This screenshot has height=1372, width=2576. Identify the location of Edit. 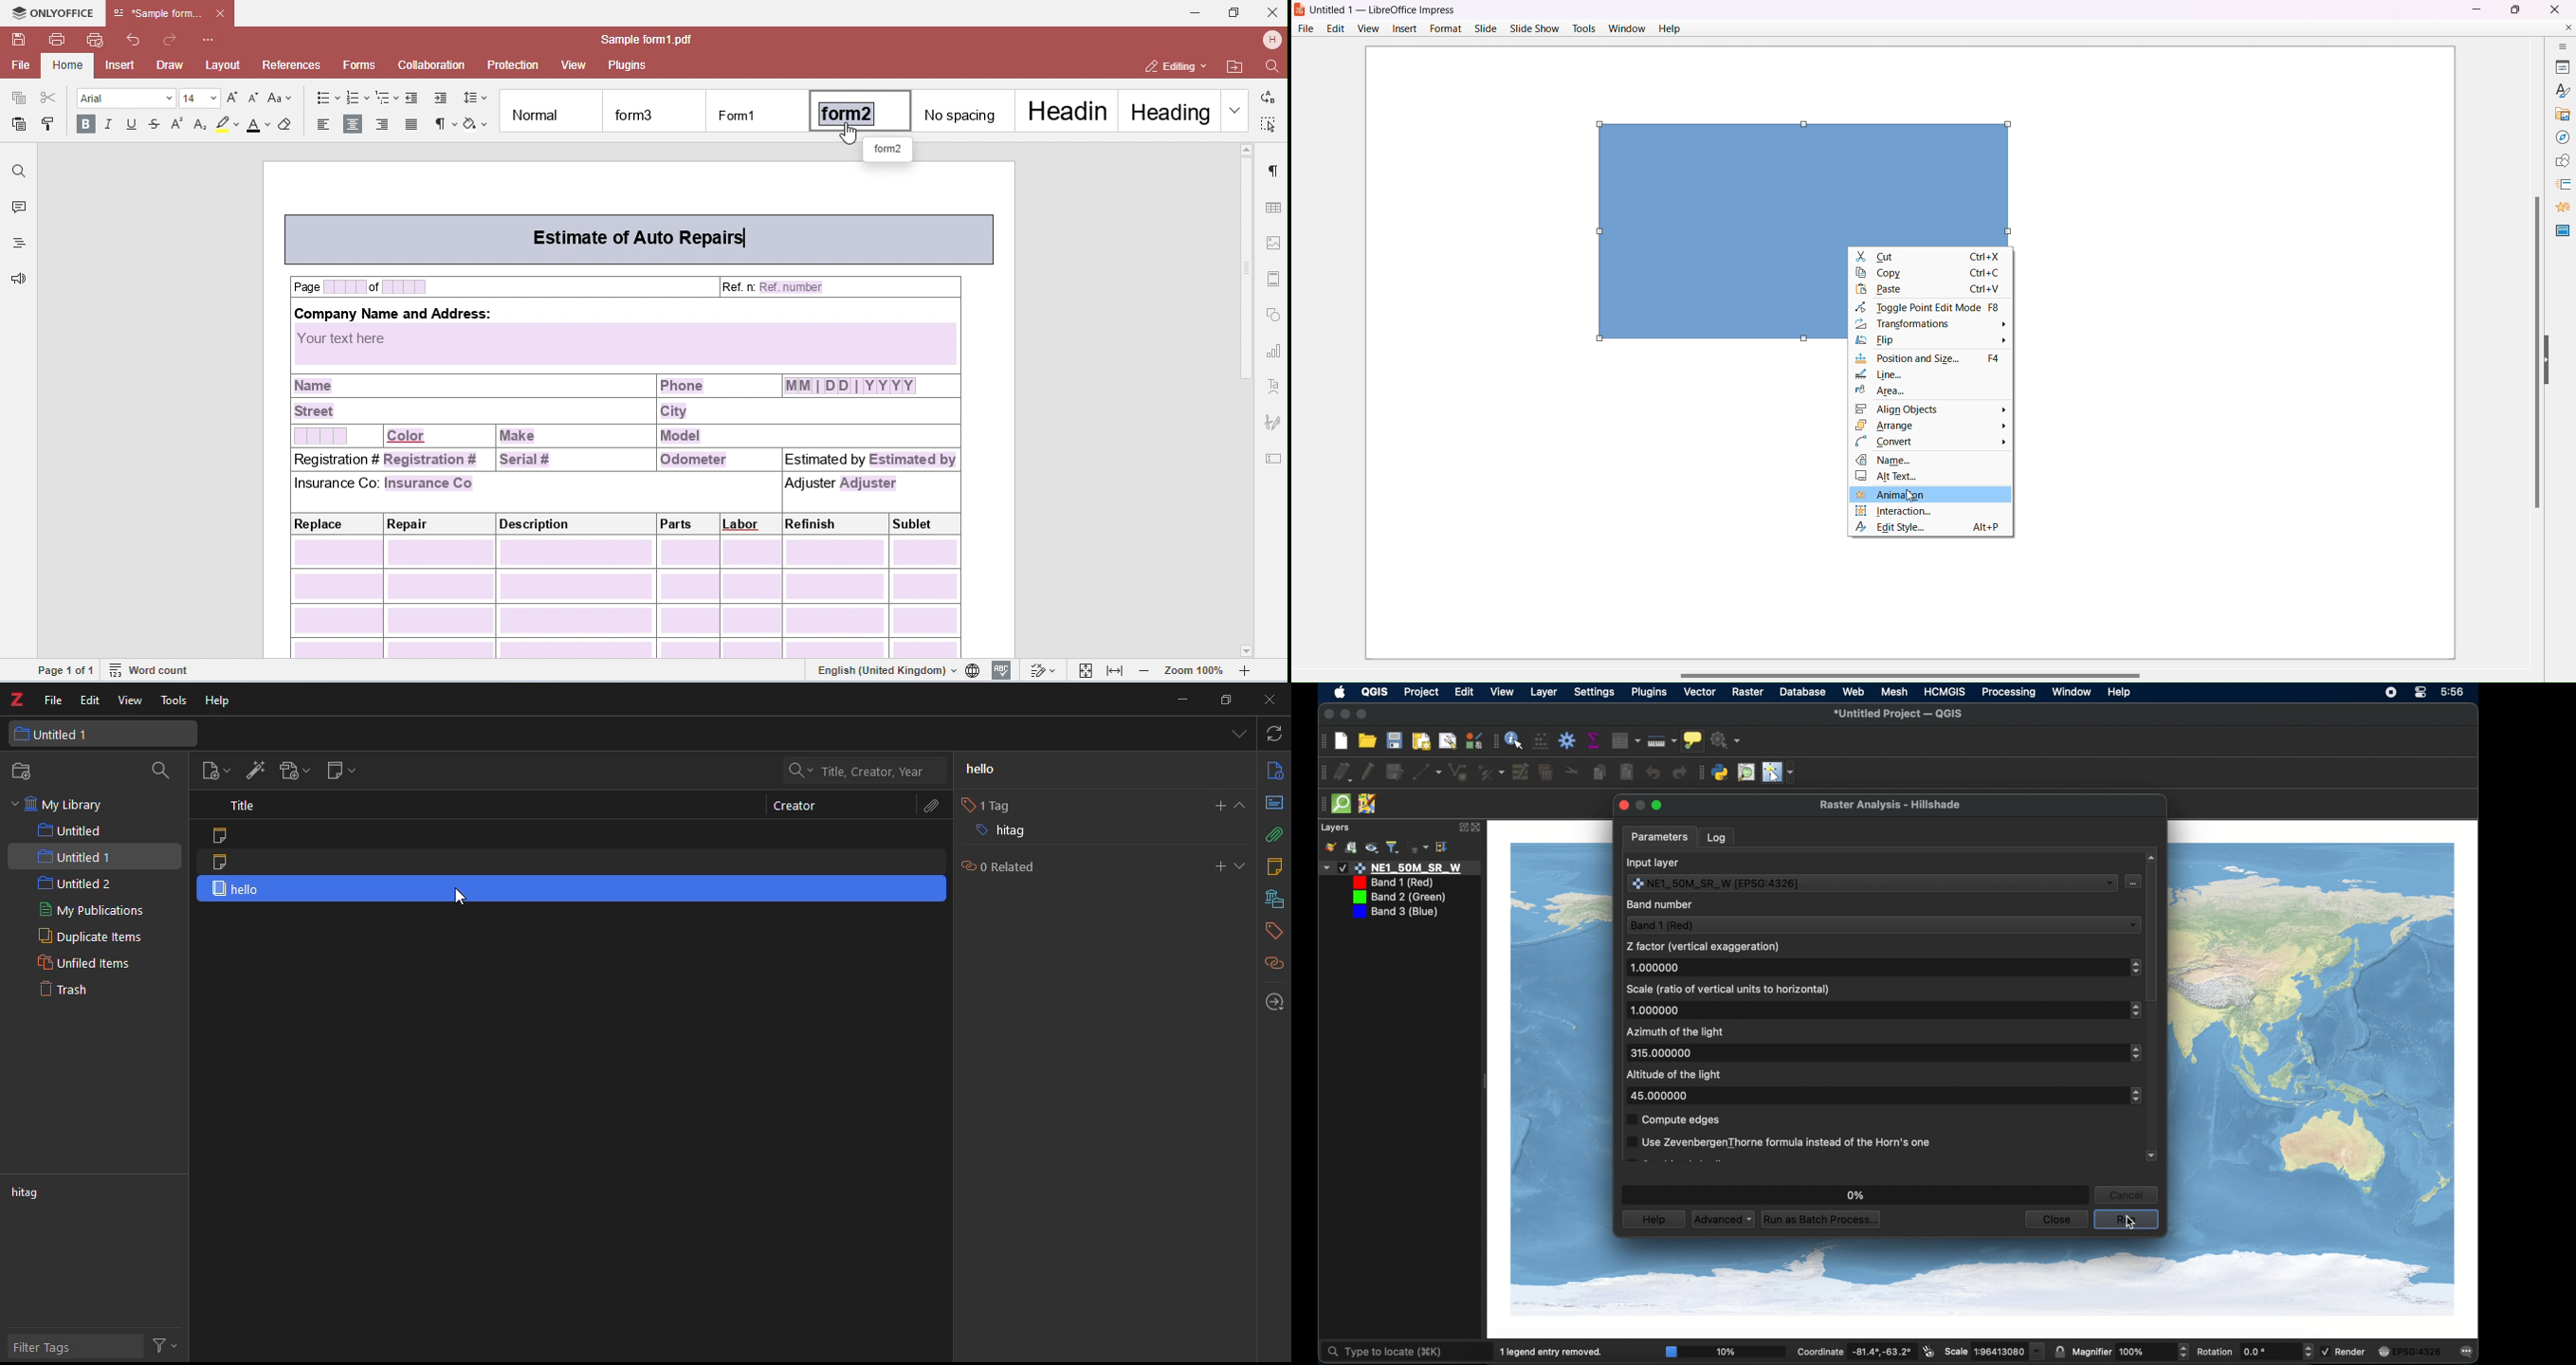
(1337, 28).